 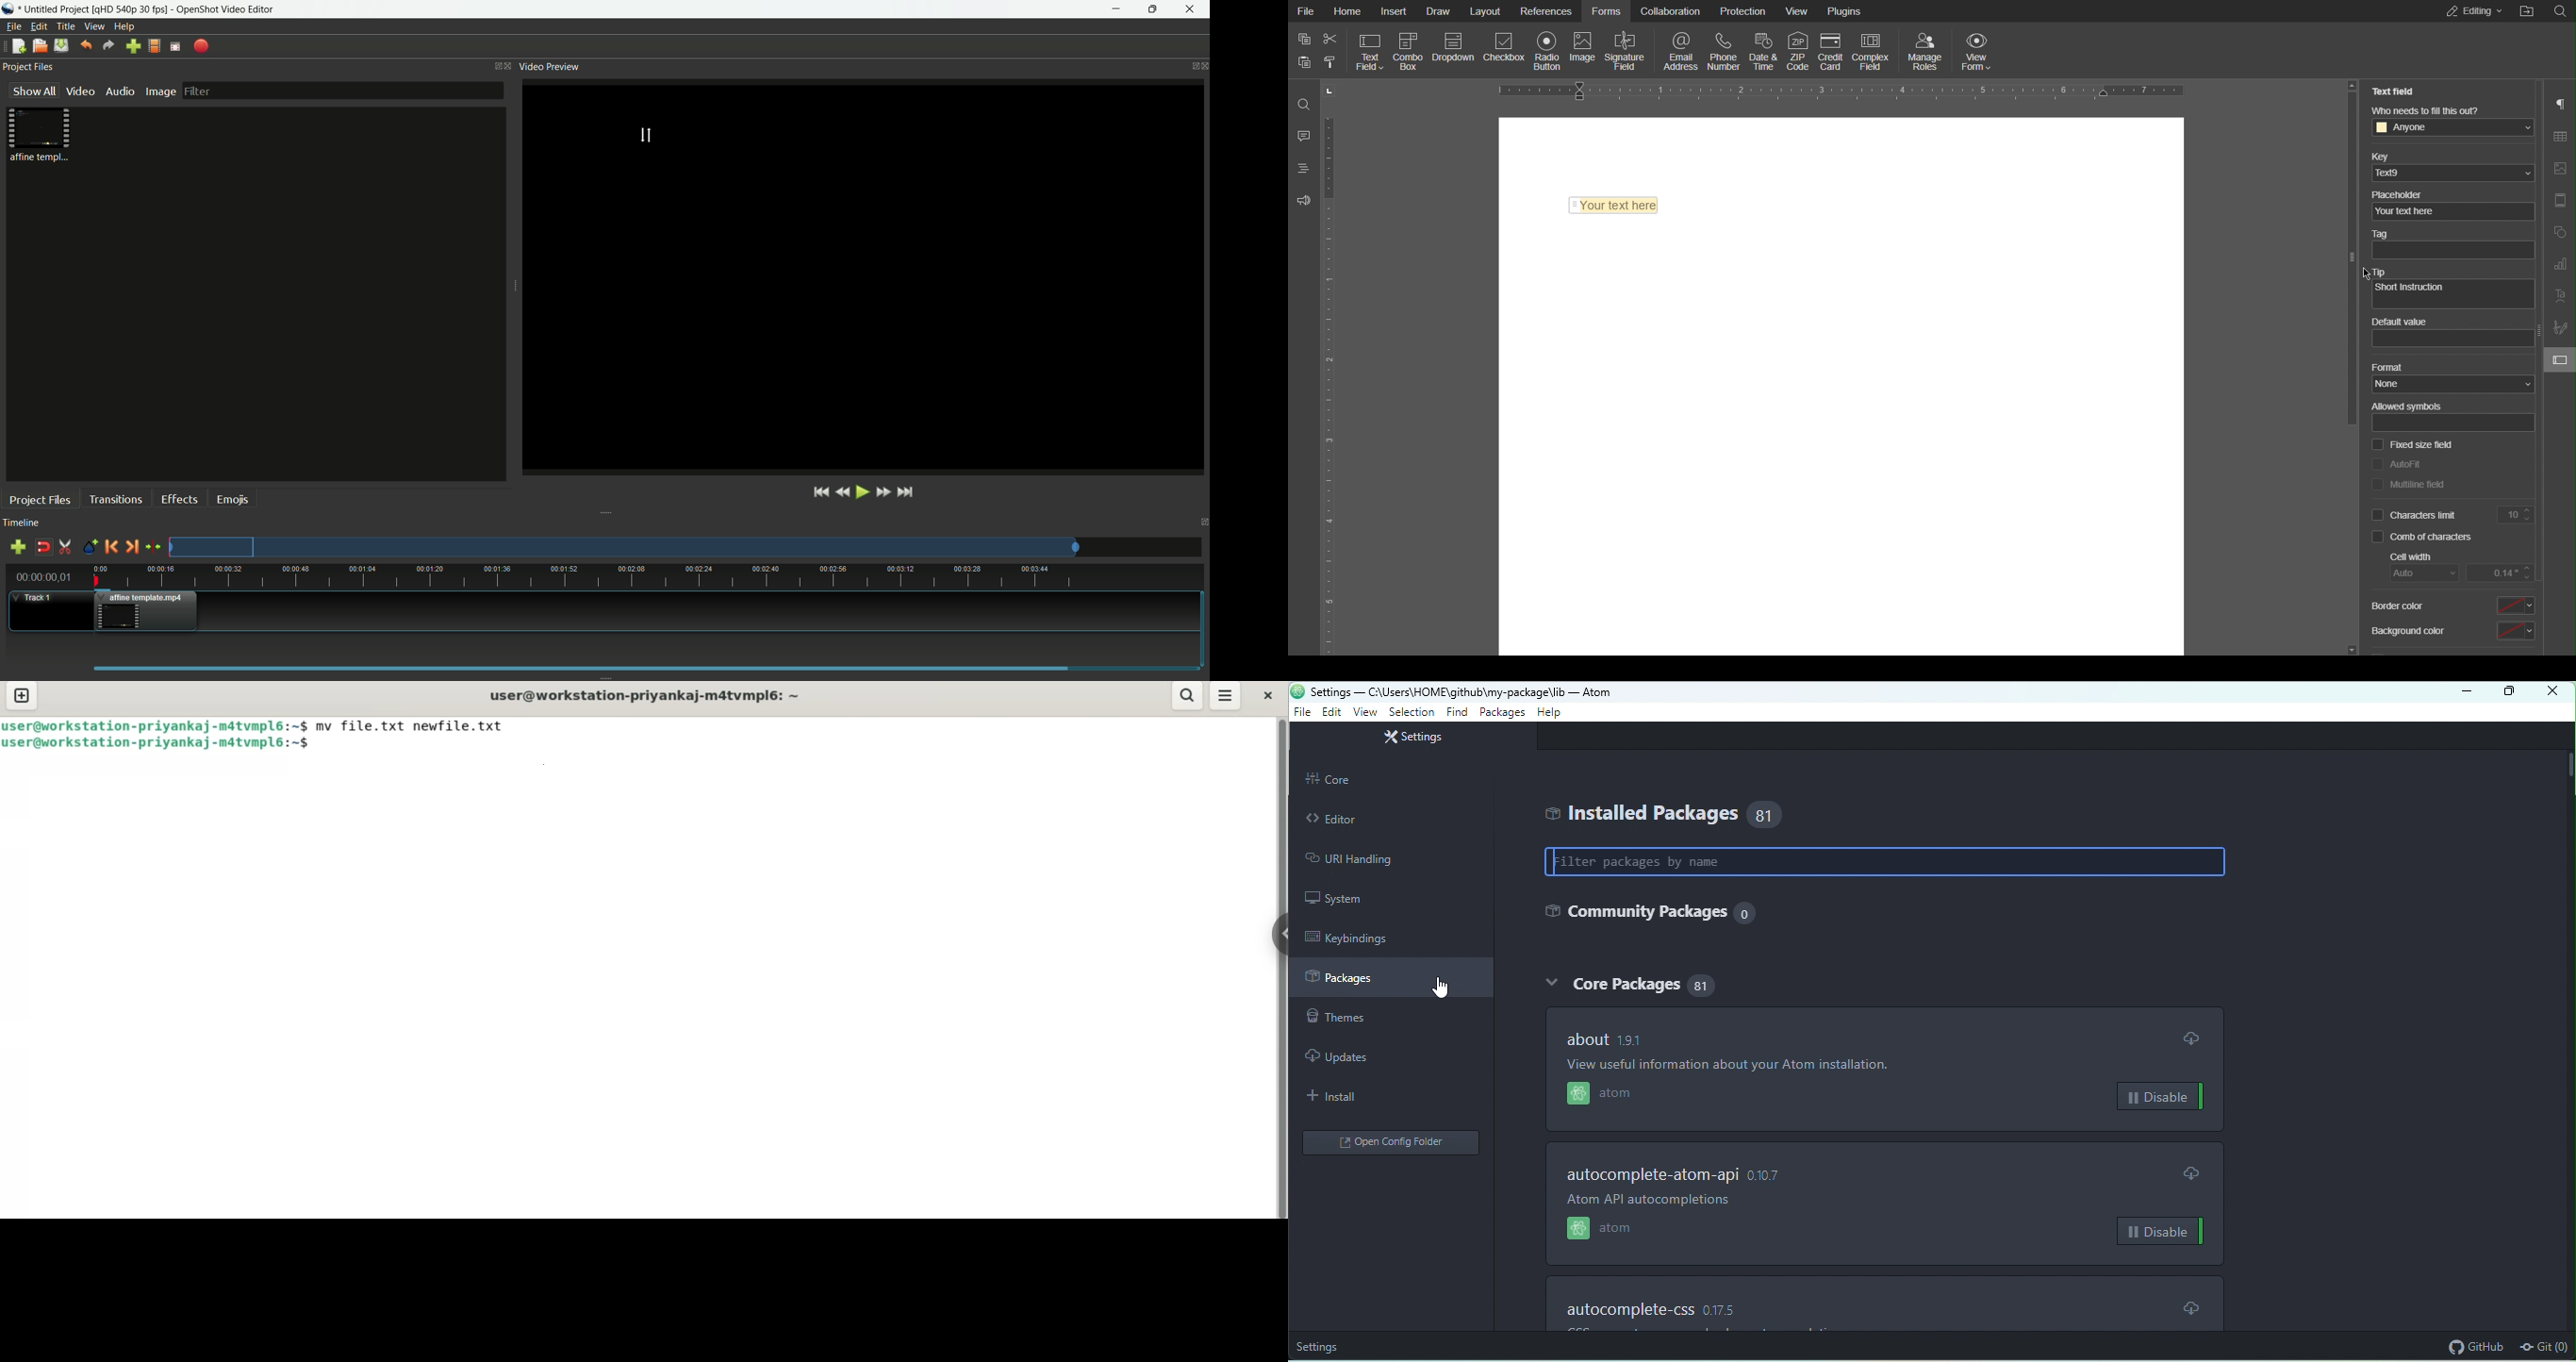 What do you see at coordinates (2405, 464) in the screenshot?
I see `AutoFit` at bounding box center [2405, 464].